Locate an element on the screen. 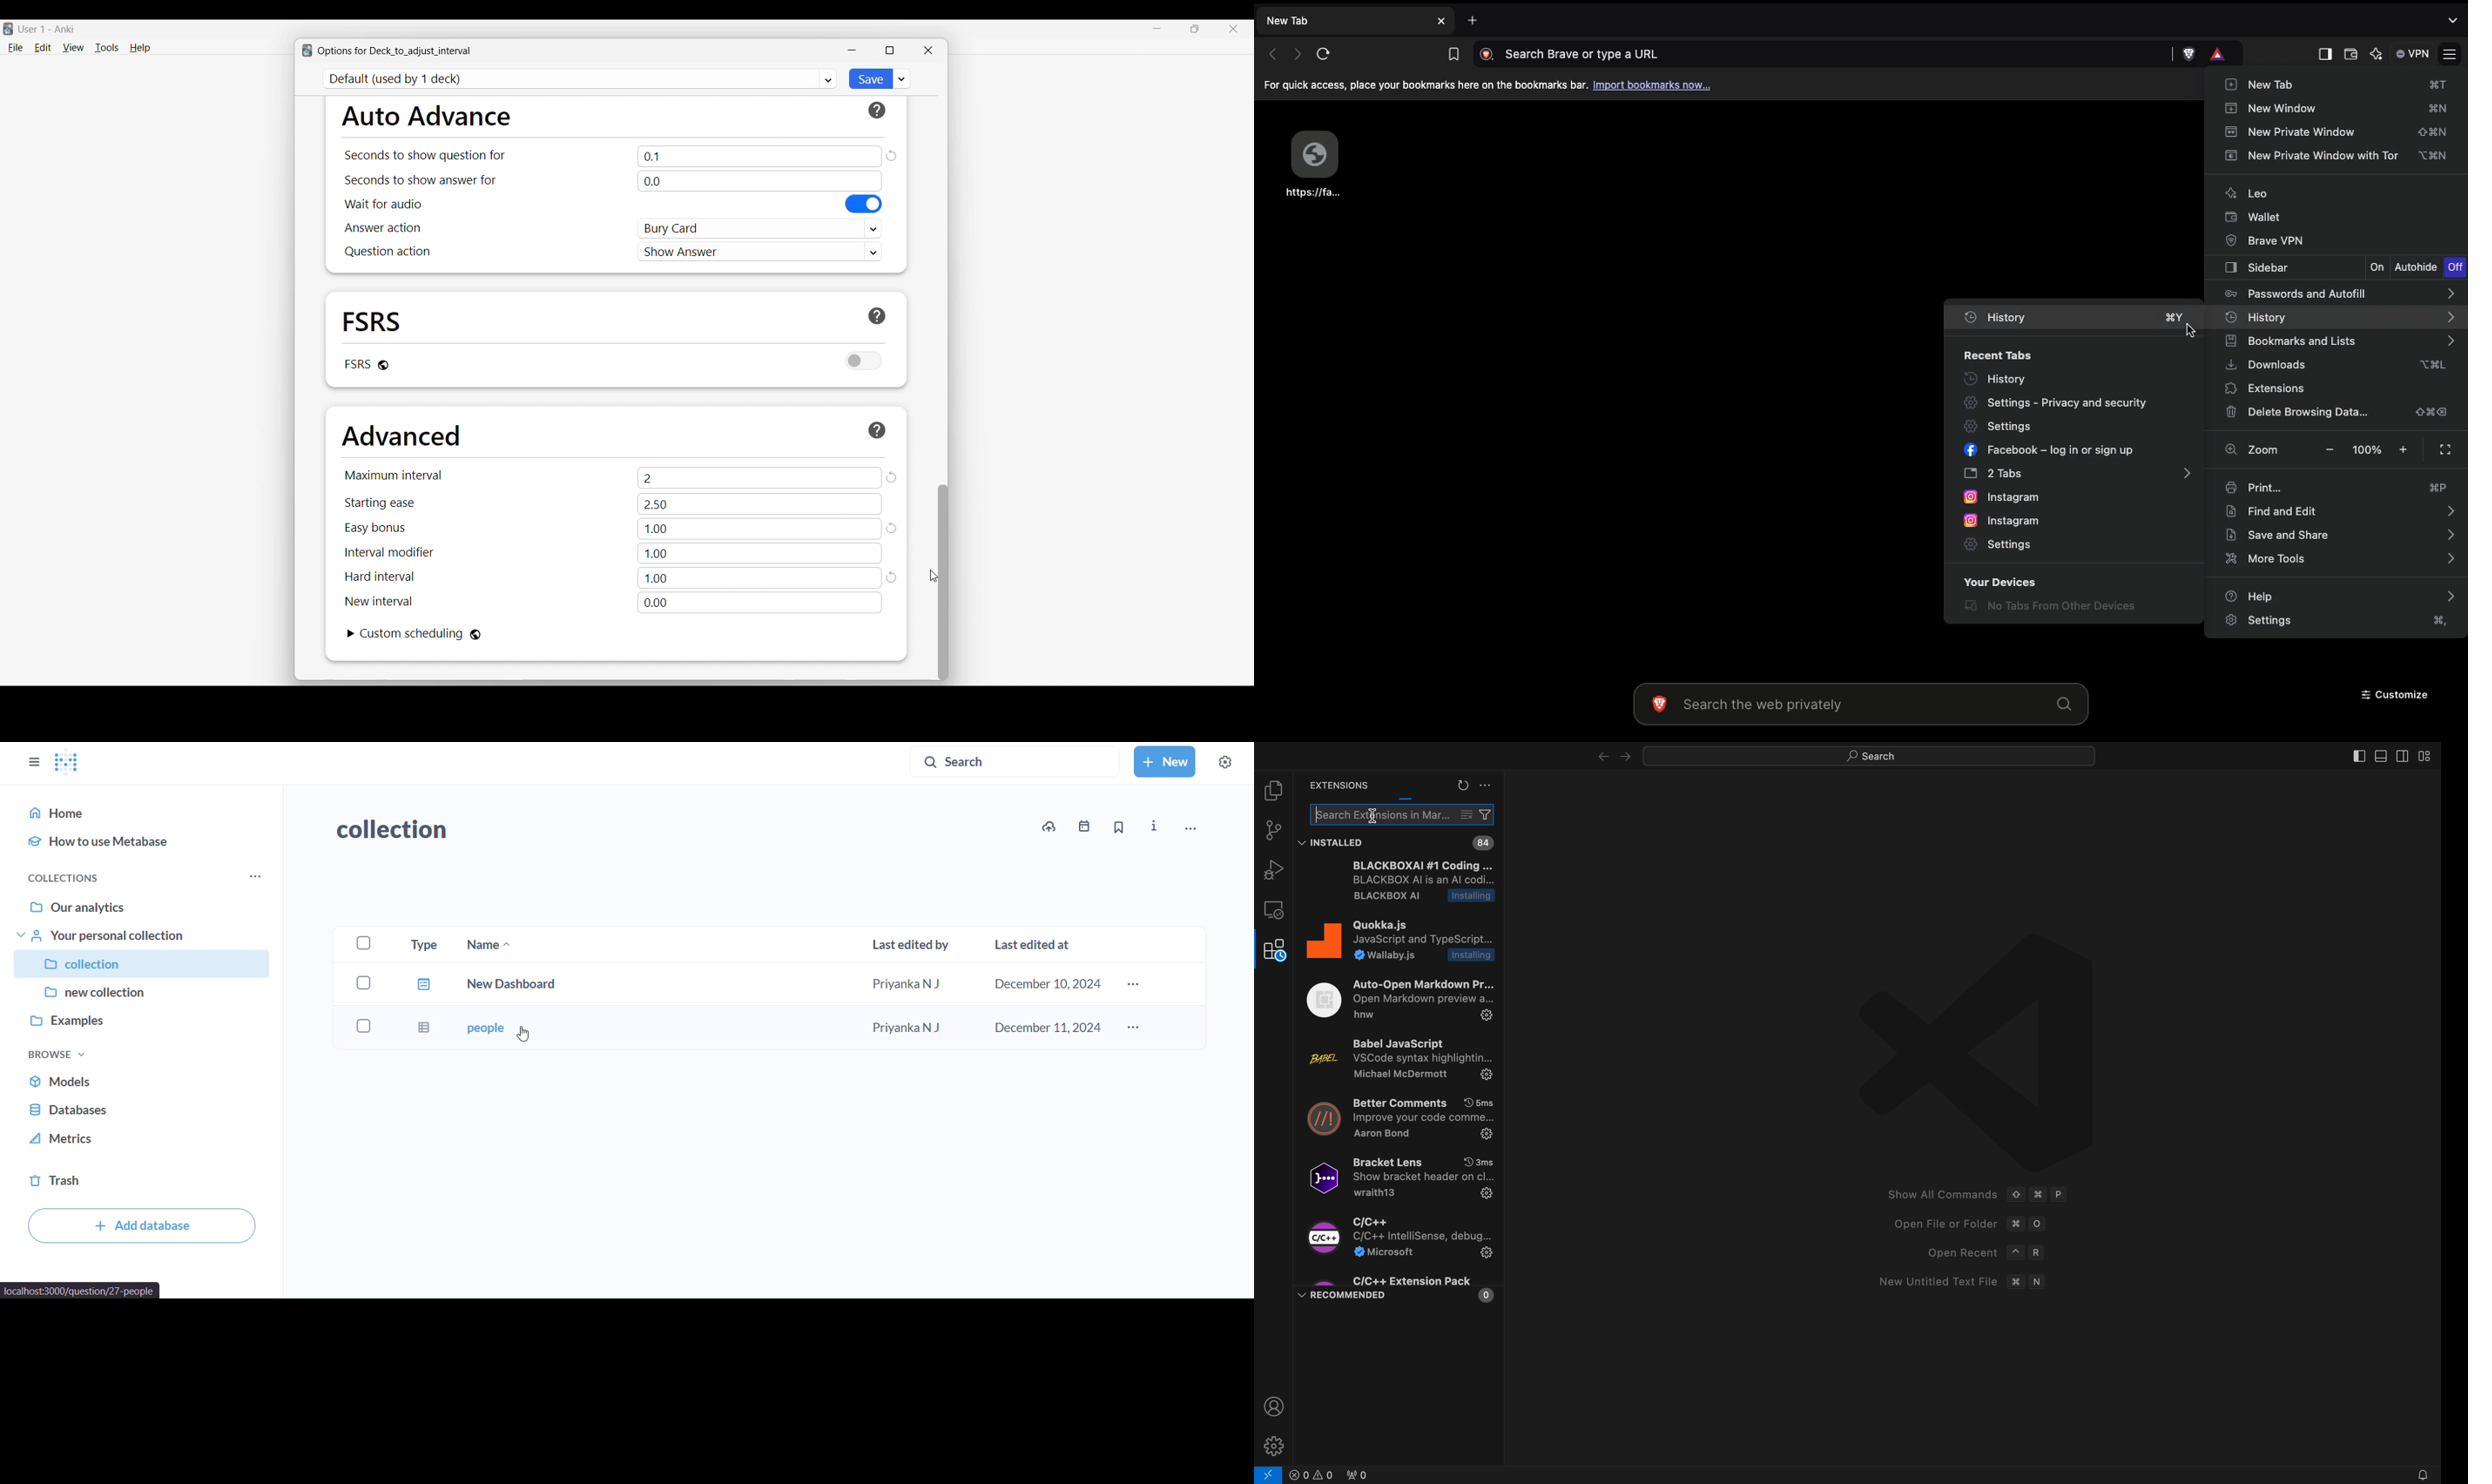 This screenshot has height=1484, width=2492. Affects the entire collection is located at coordinates (475, 635).